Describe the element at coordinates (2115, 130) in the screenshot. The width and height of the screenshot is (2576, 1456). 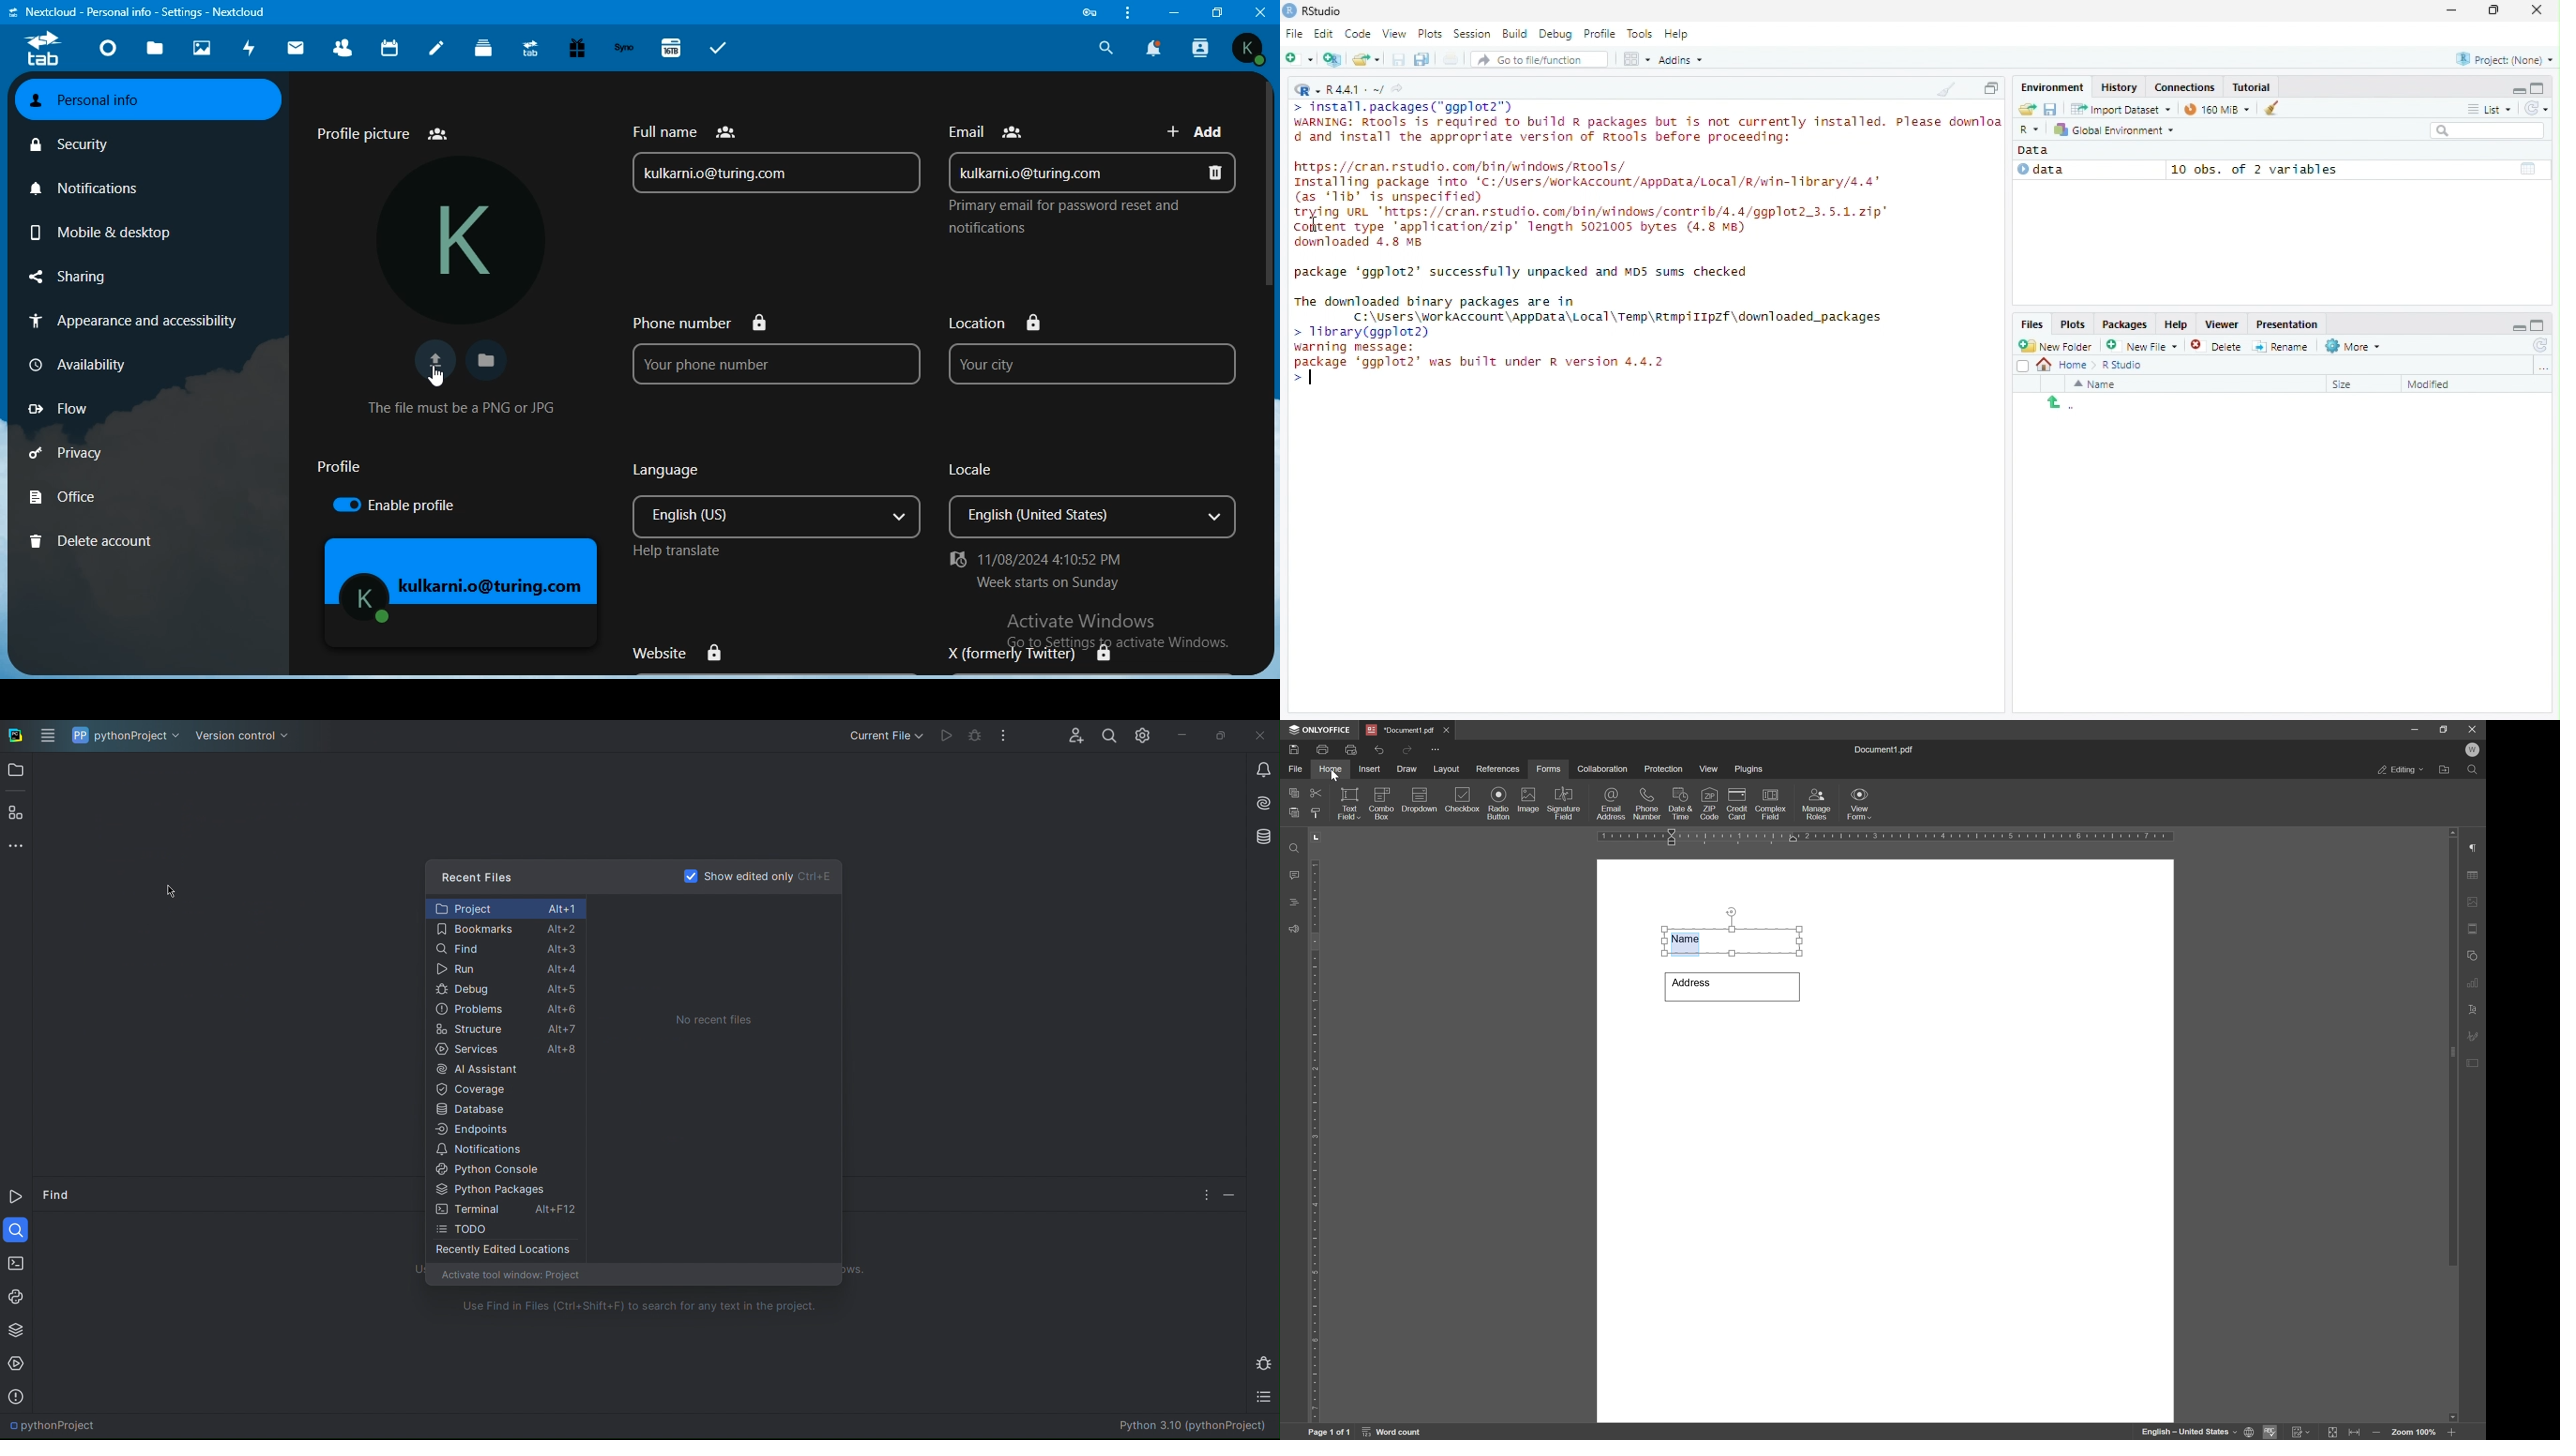
I see `Global environment` at that location.